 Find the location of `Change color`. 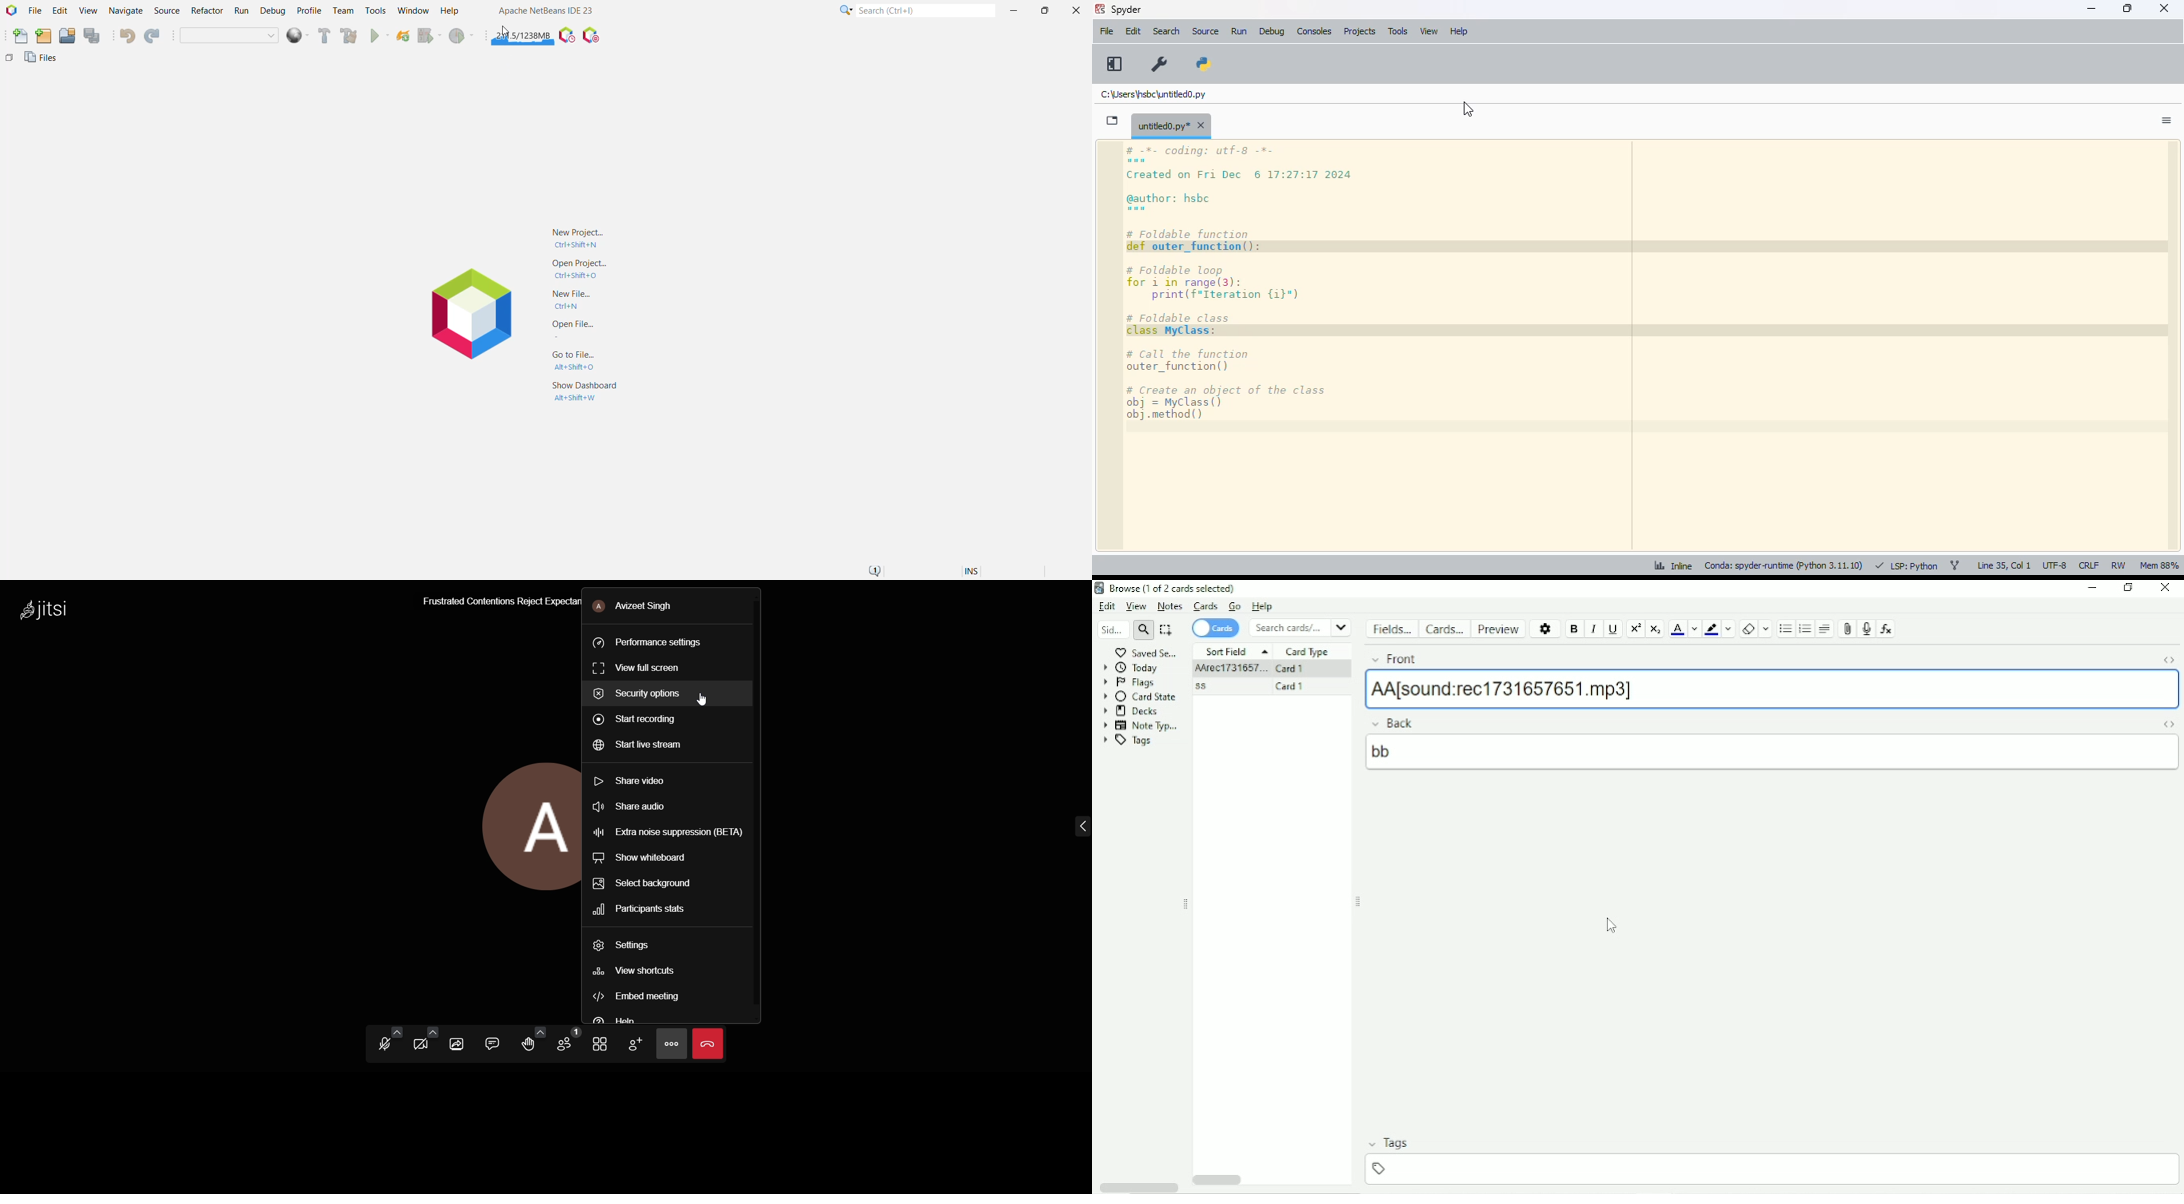

Change color is located at coordinates (1730, 628).